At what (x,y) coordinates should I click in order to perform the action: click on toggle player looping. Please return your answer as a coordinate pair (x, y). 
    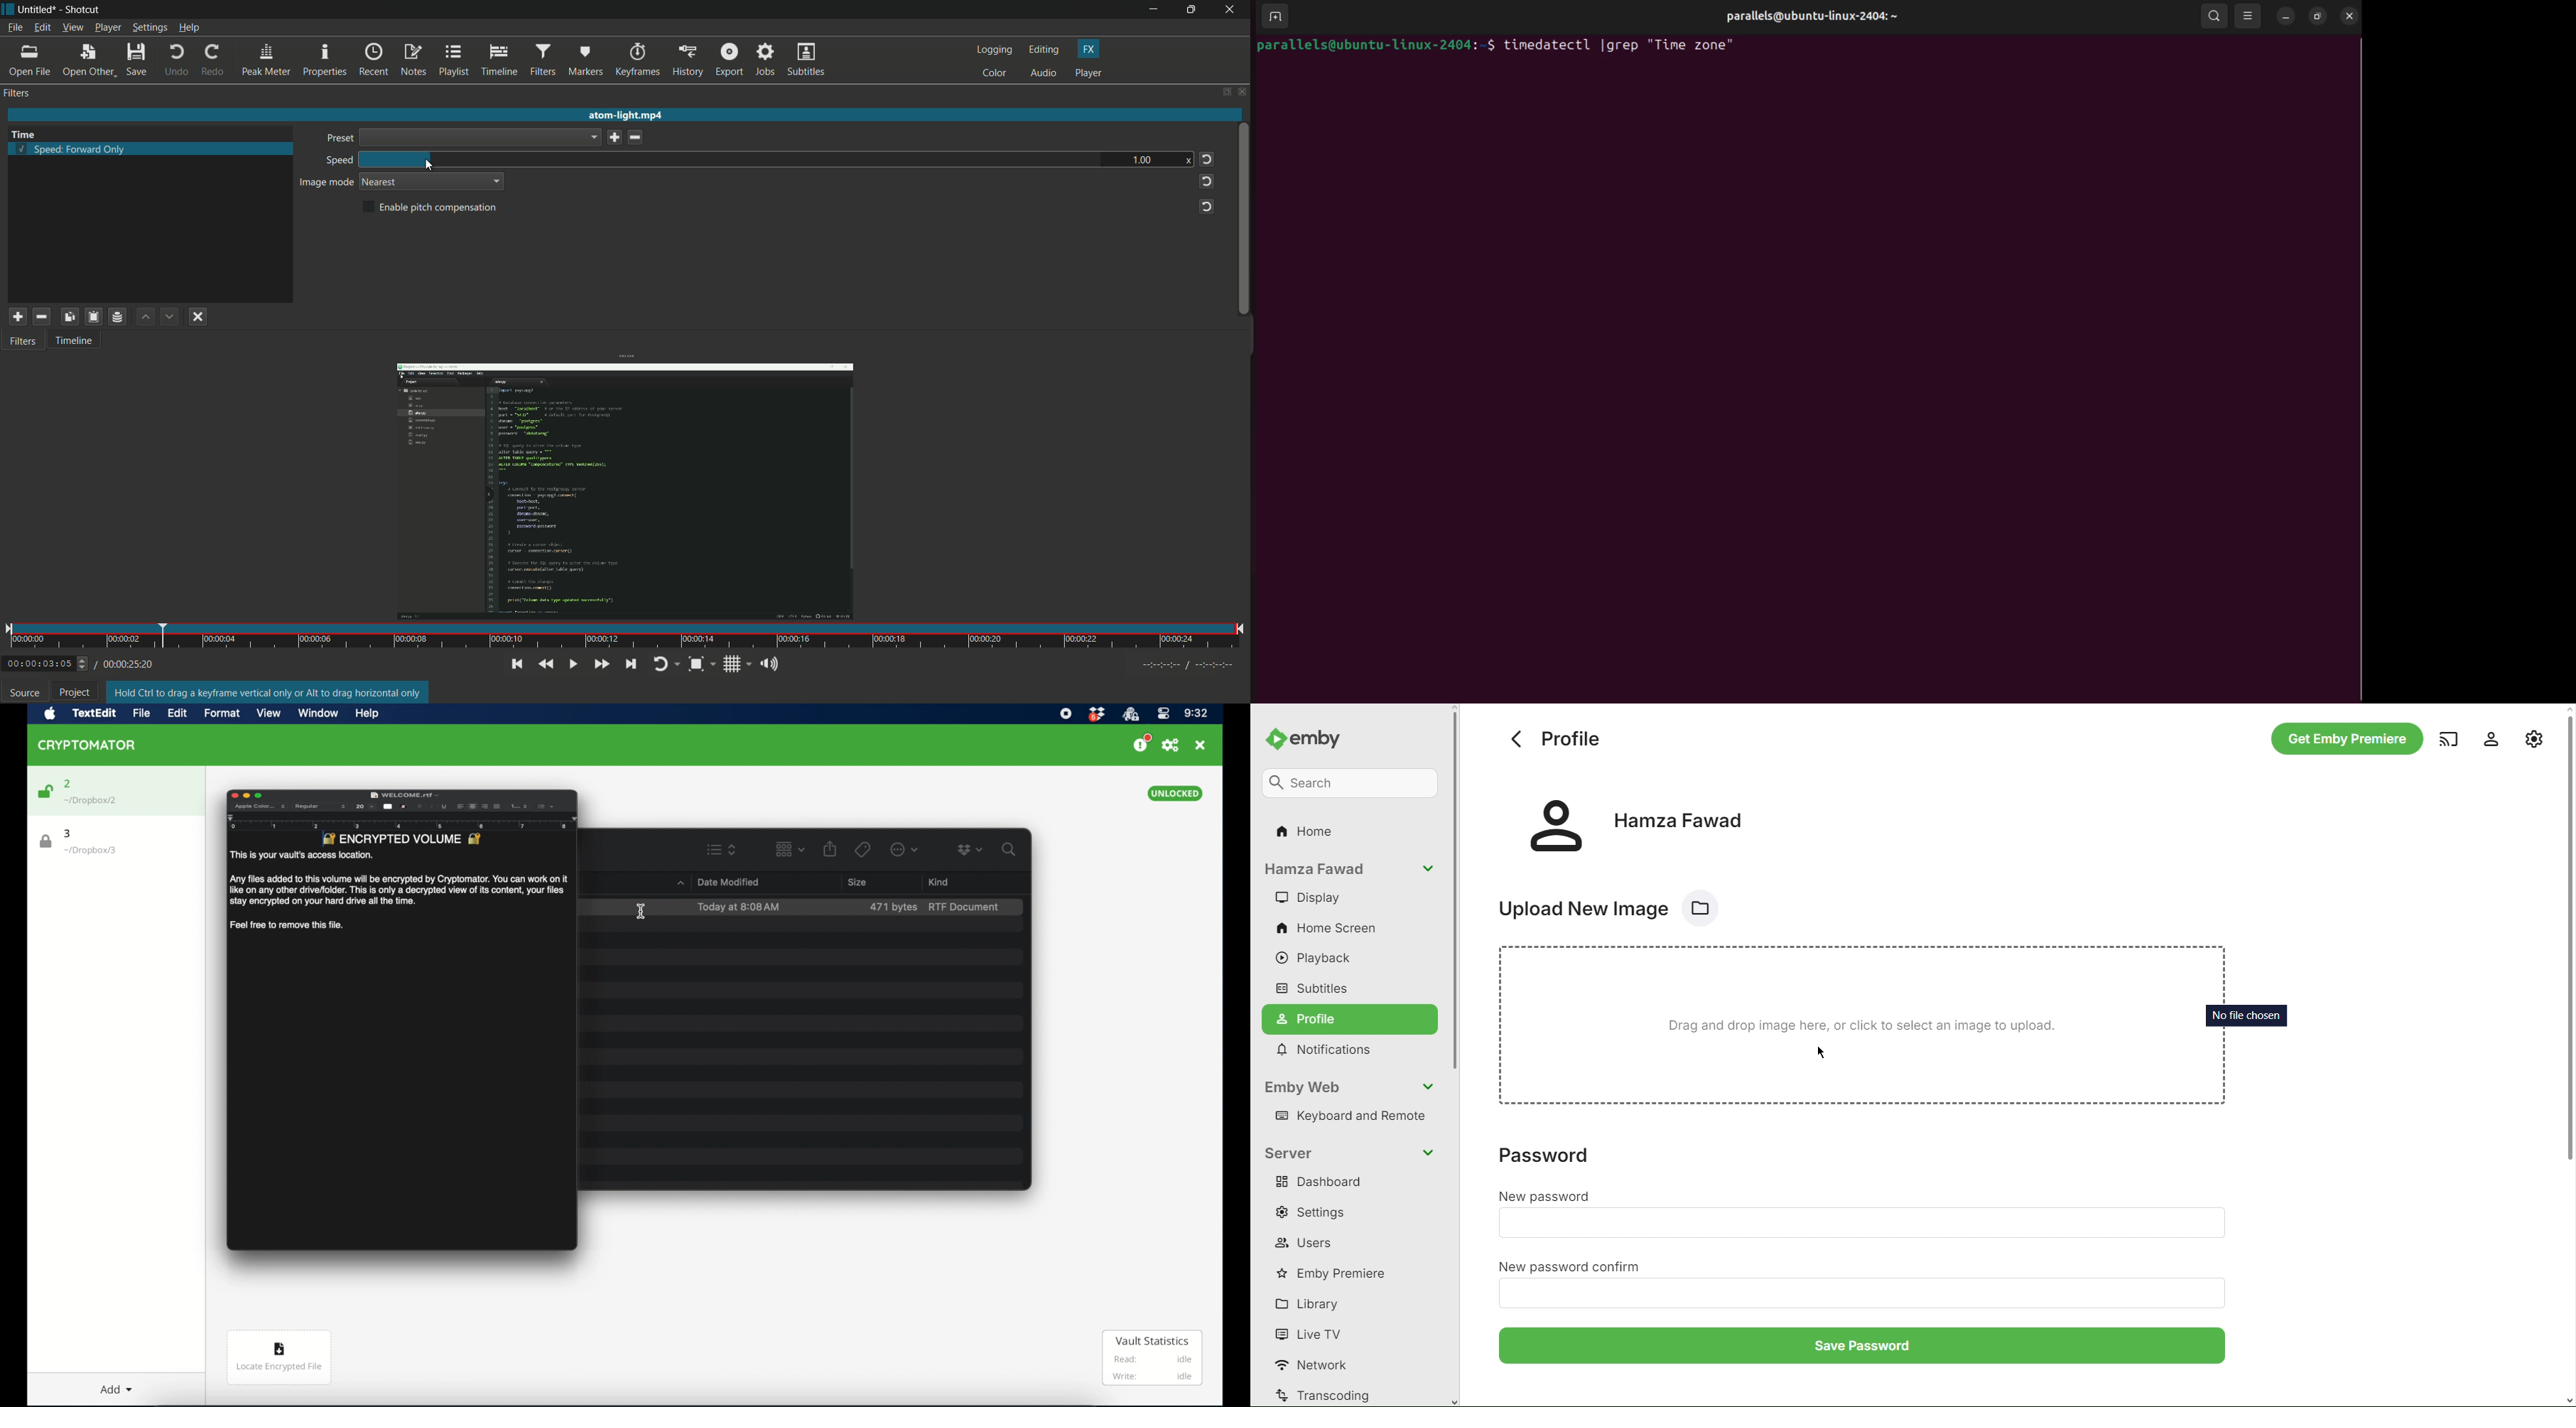
    Looking at the image, I should click on (666, 664).